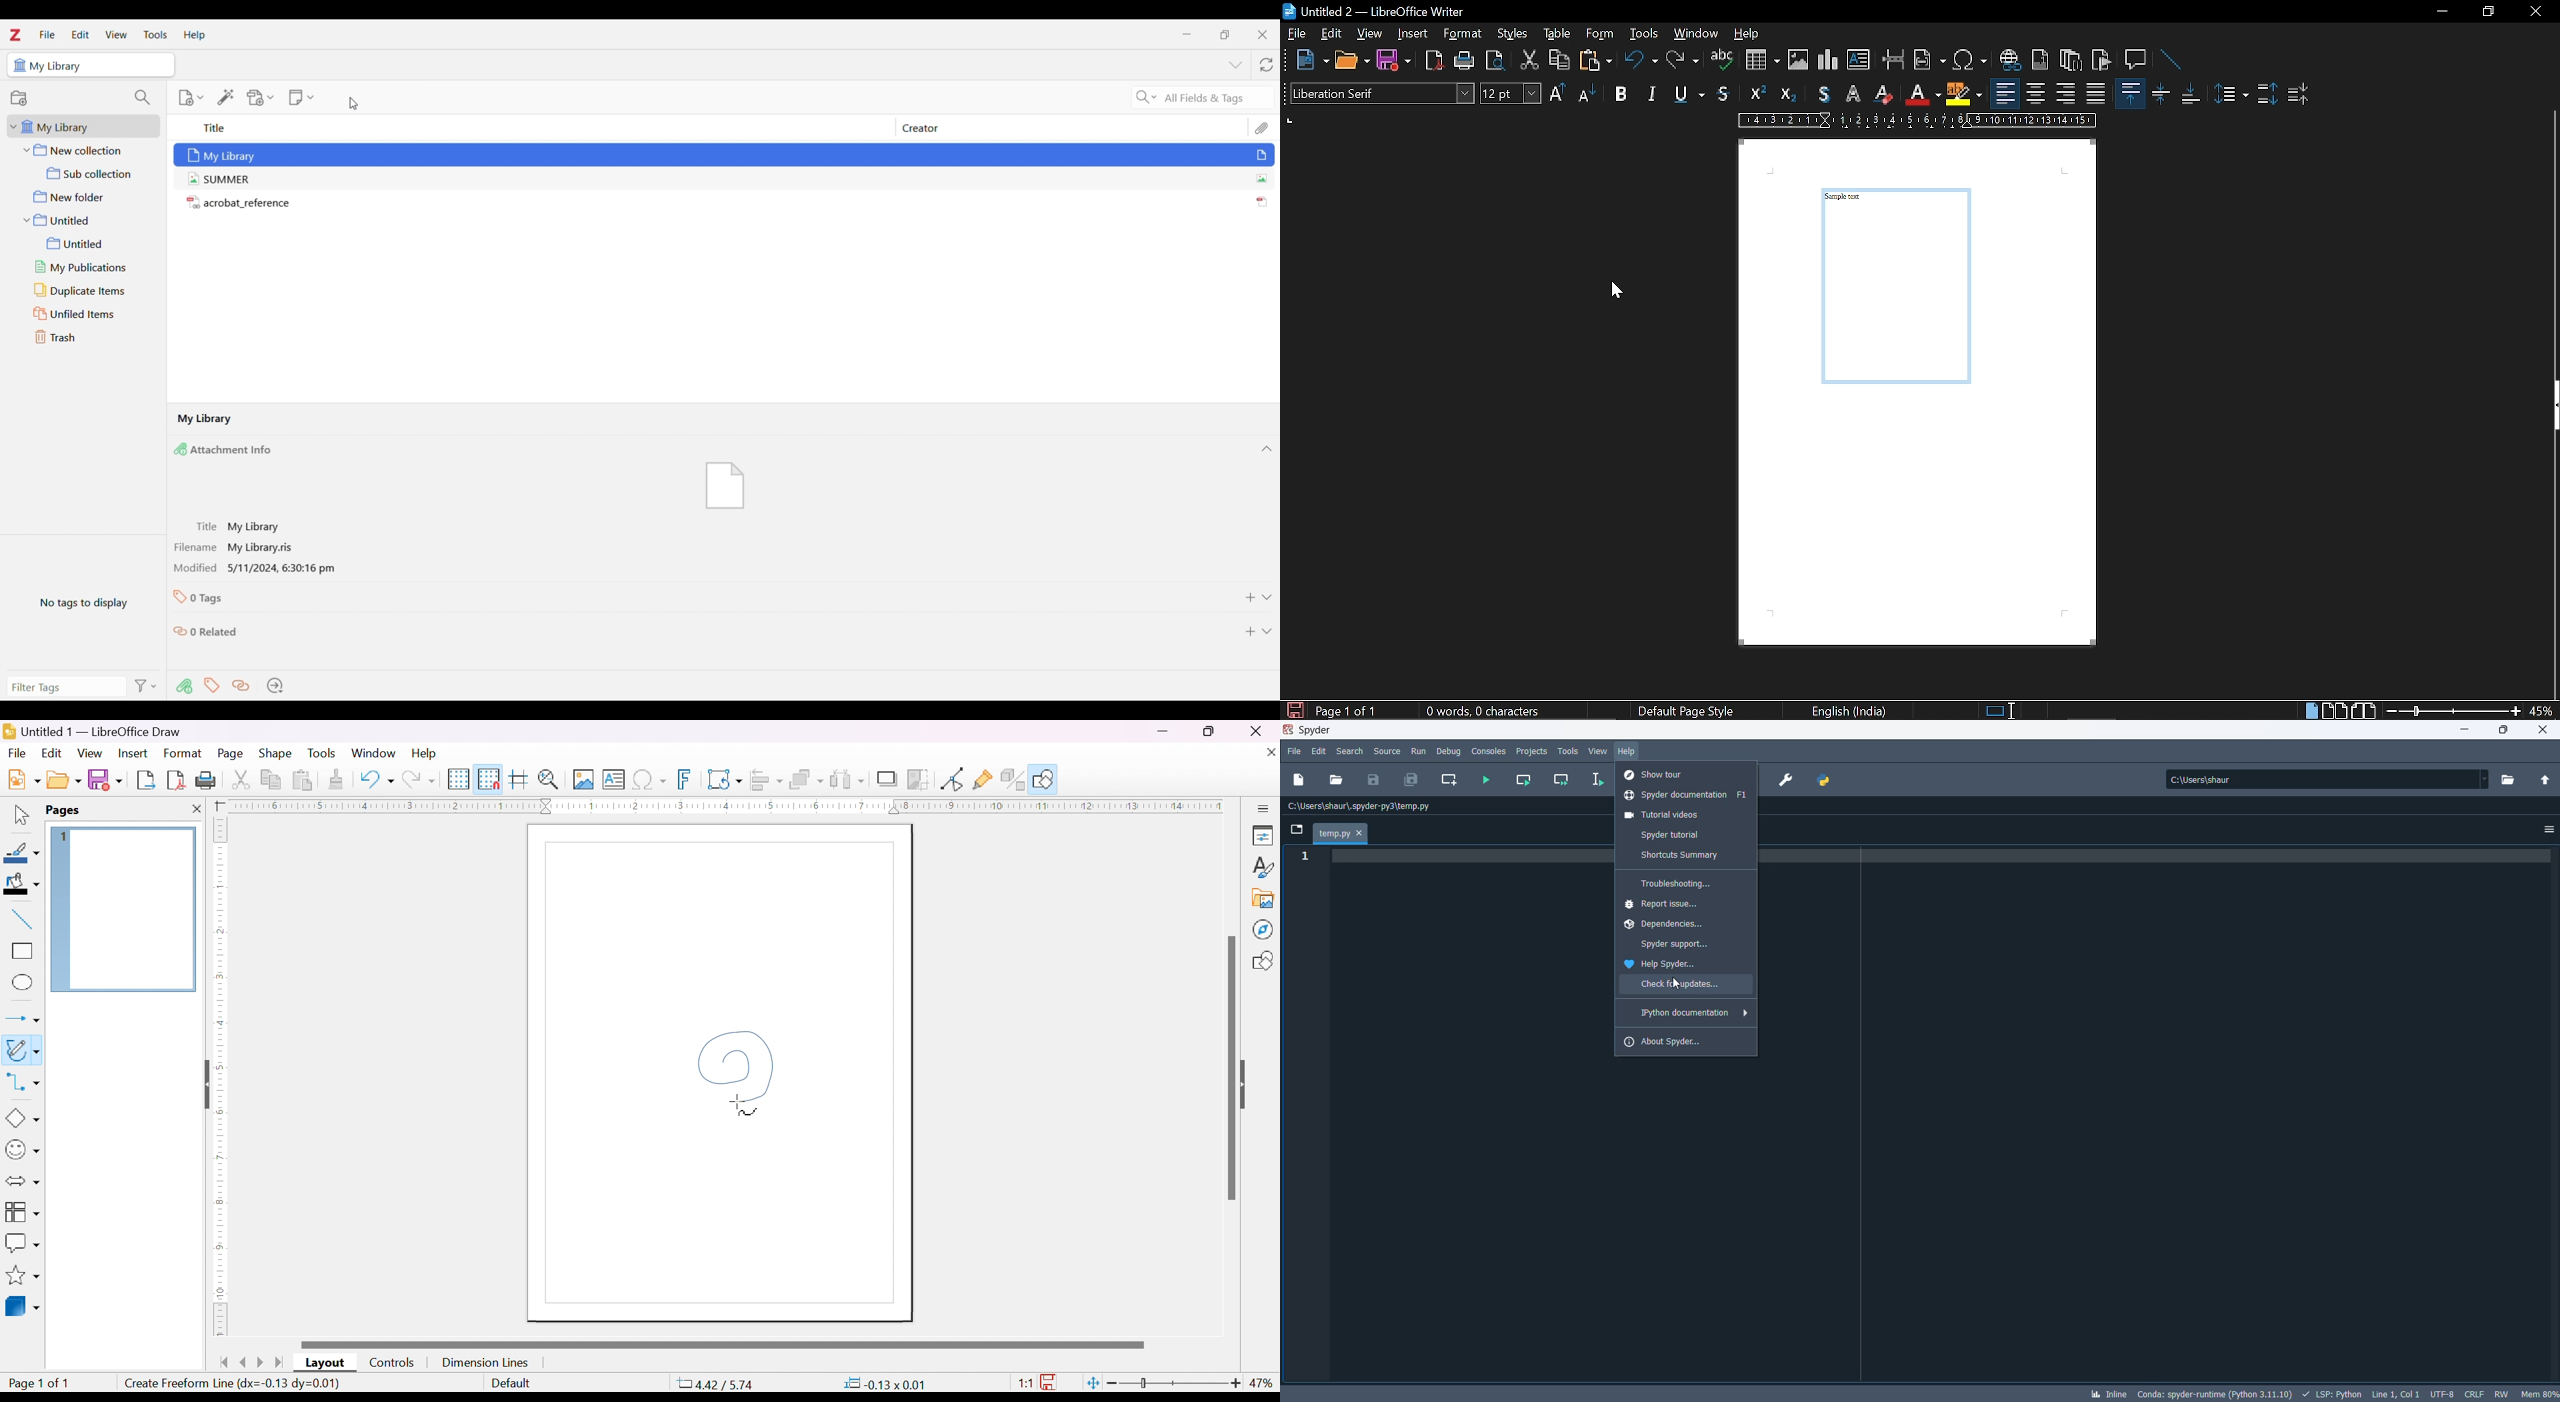 This screenshot has height=1428, width=2576. Describe the element at coordinates (1642, 61) in the screenshot. I see `undo` at that location.